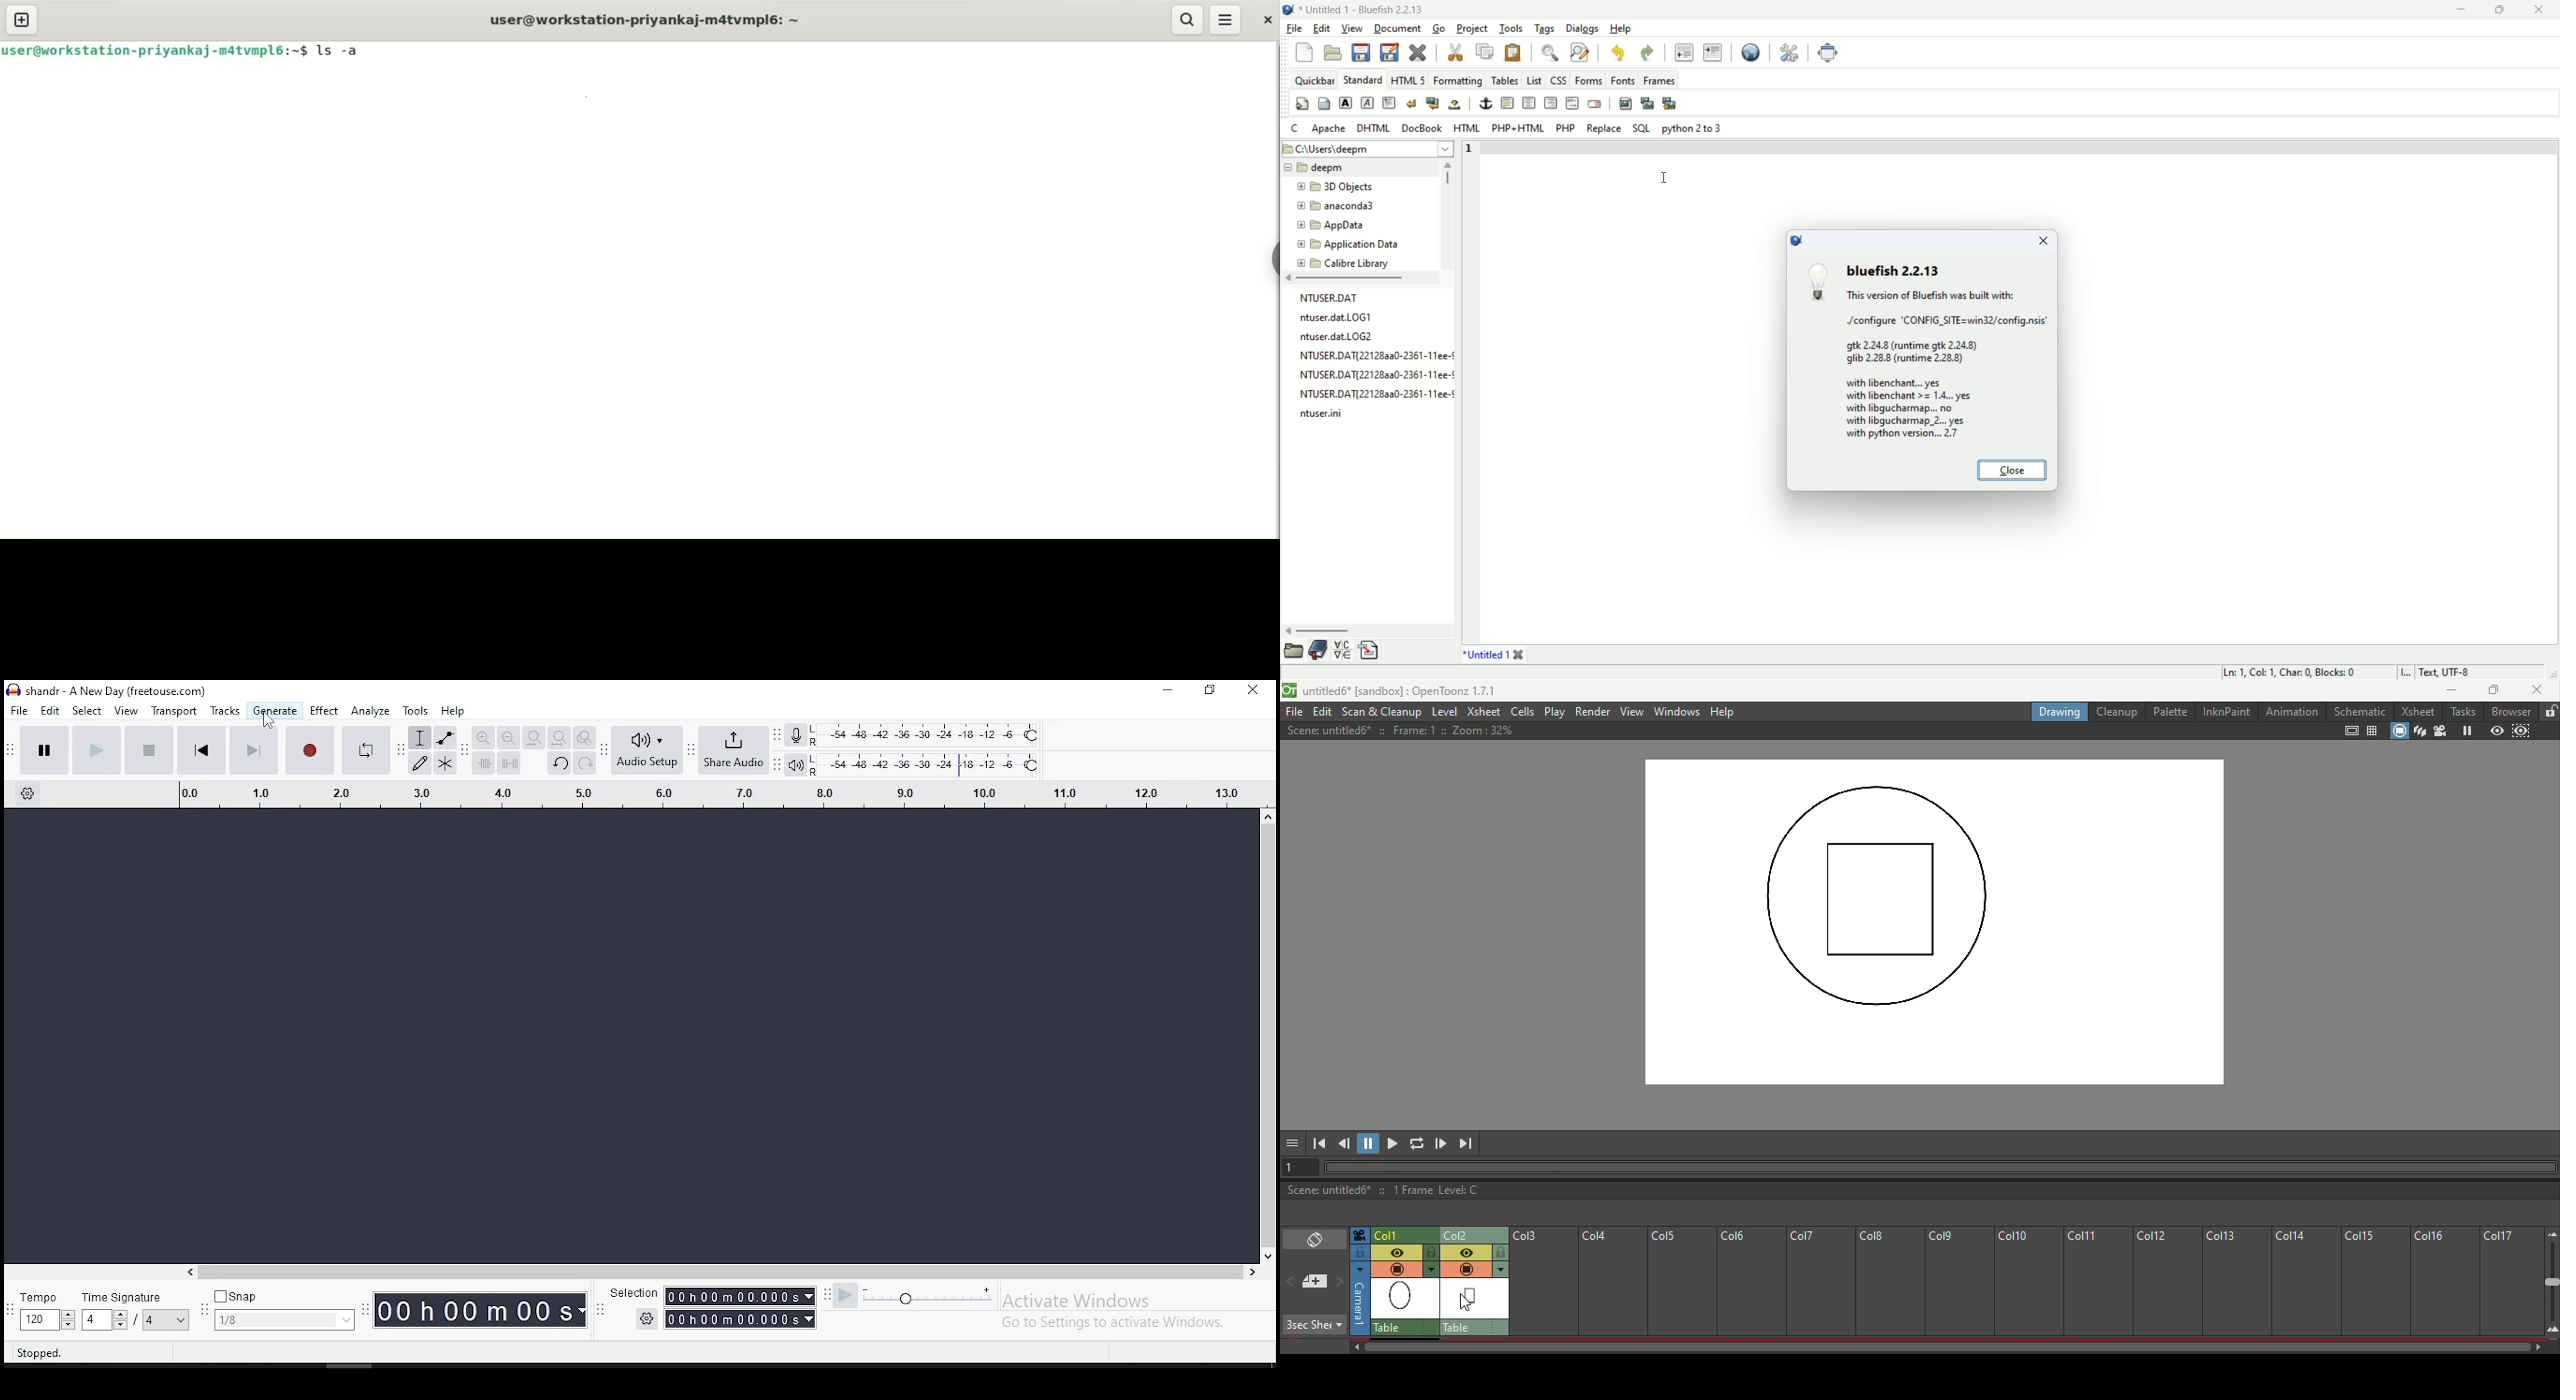  What do you see at coordinates (52, 711) in the screenshot?
I see `edit` at bounding box center [52, 711].